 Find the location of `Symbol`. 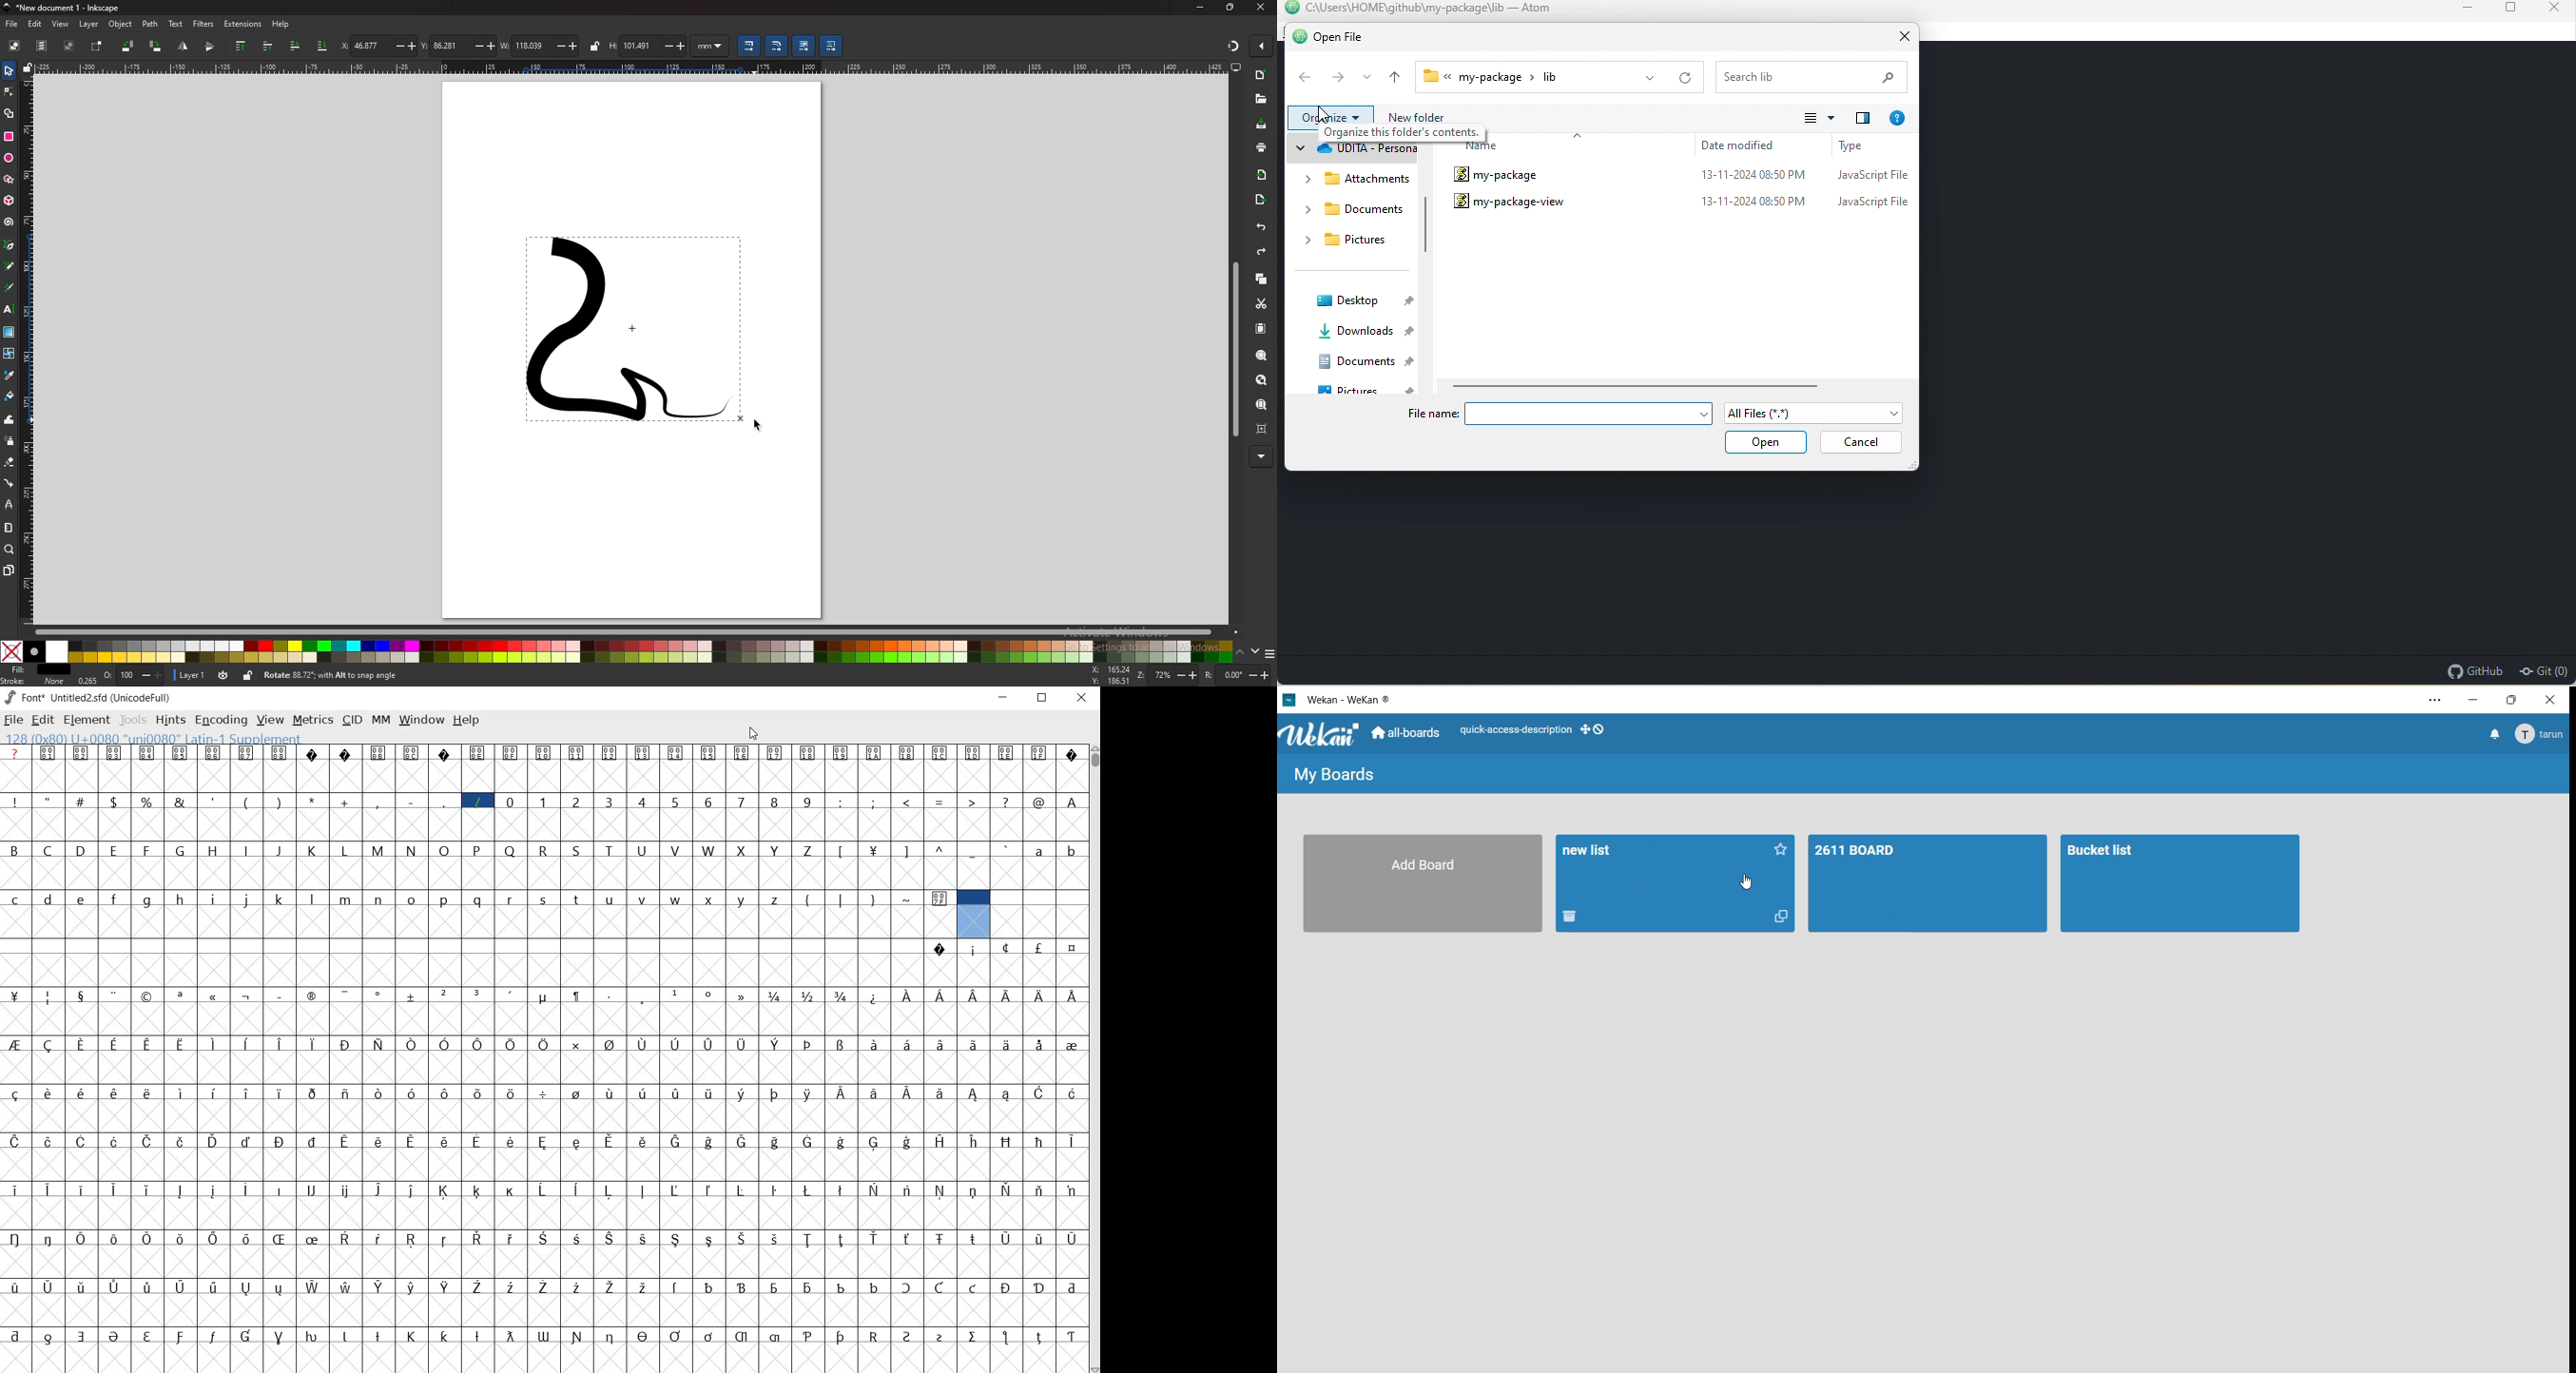

Symbol is located at coordinates (973, 1336).